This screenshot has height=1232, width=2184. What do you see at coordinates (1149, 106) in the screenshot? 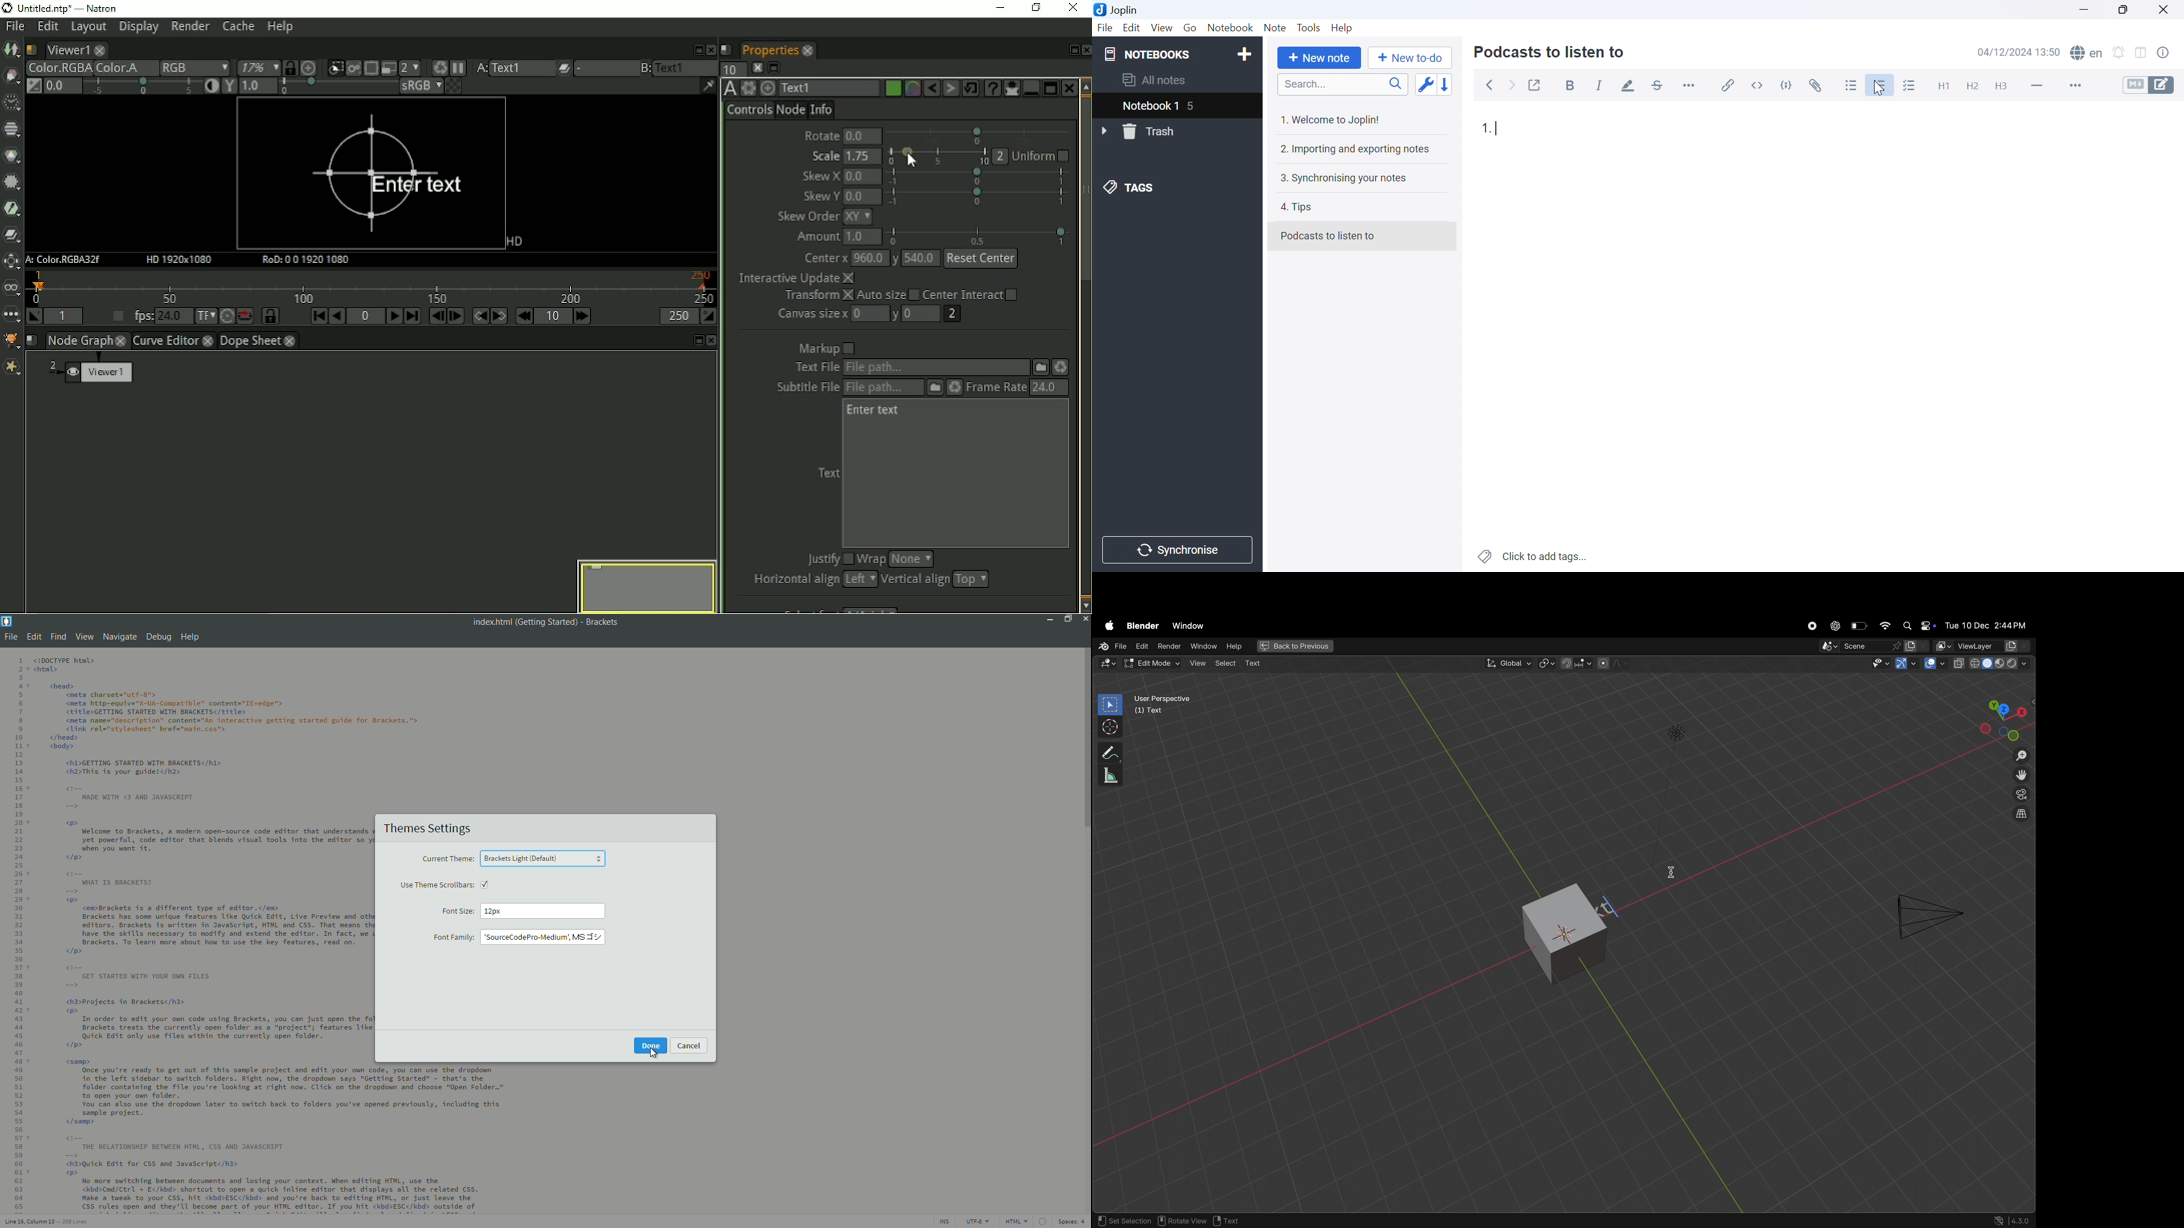
I see `Notebook 1` at bounding box center [1149, 106].